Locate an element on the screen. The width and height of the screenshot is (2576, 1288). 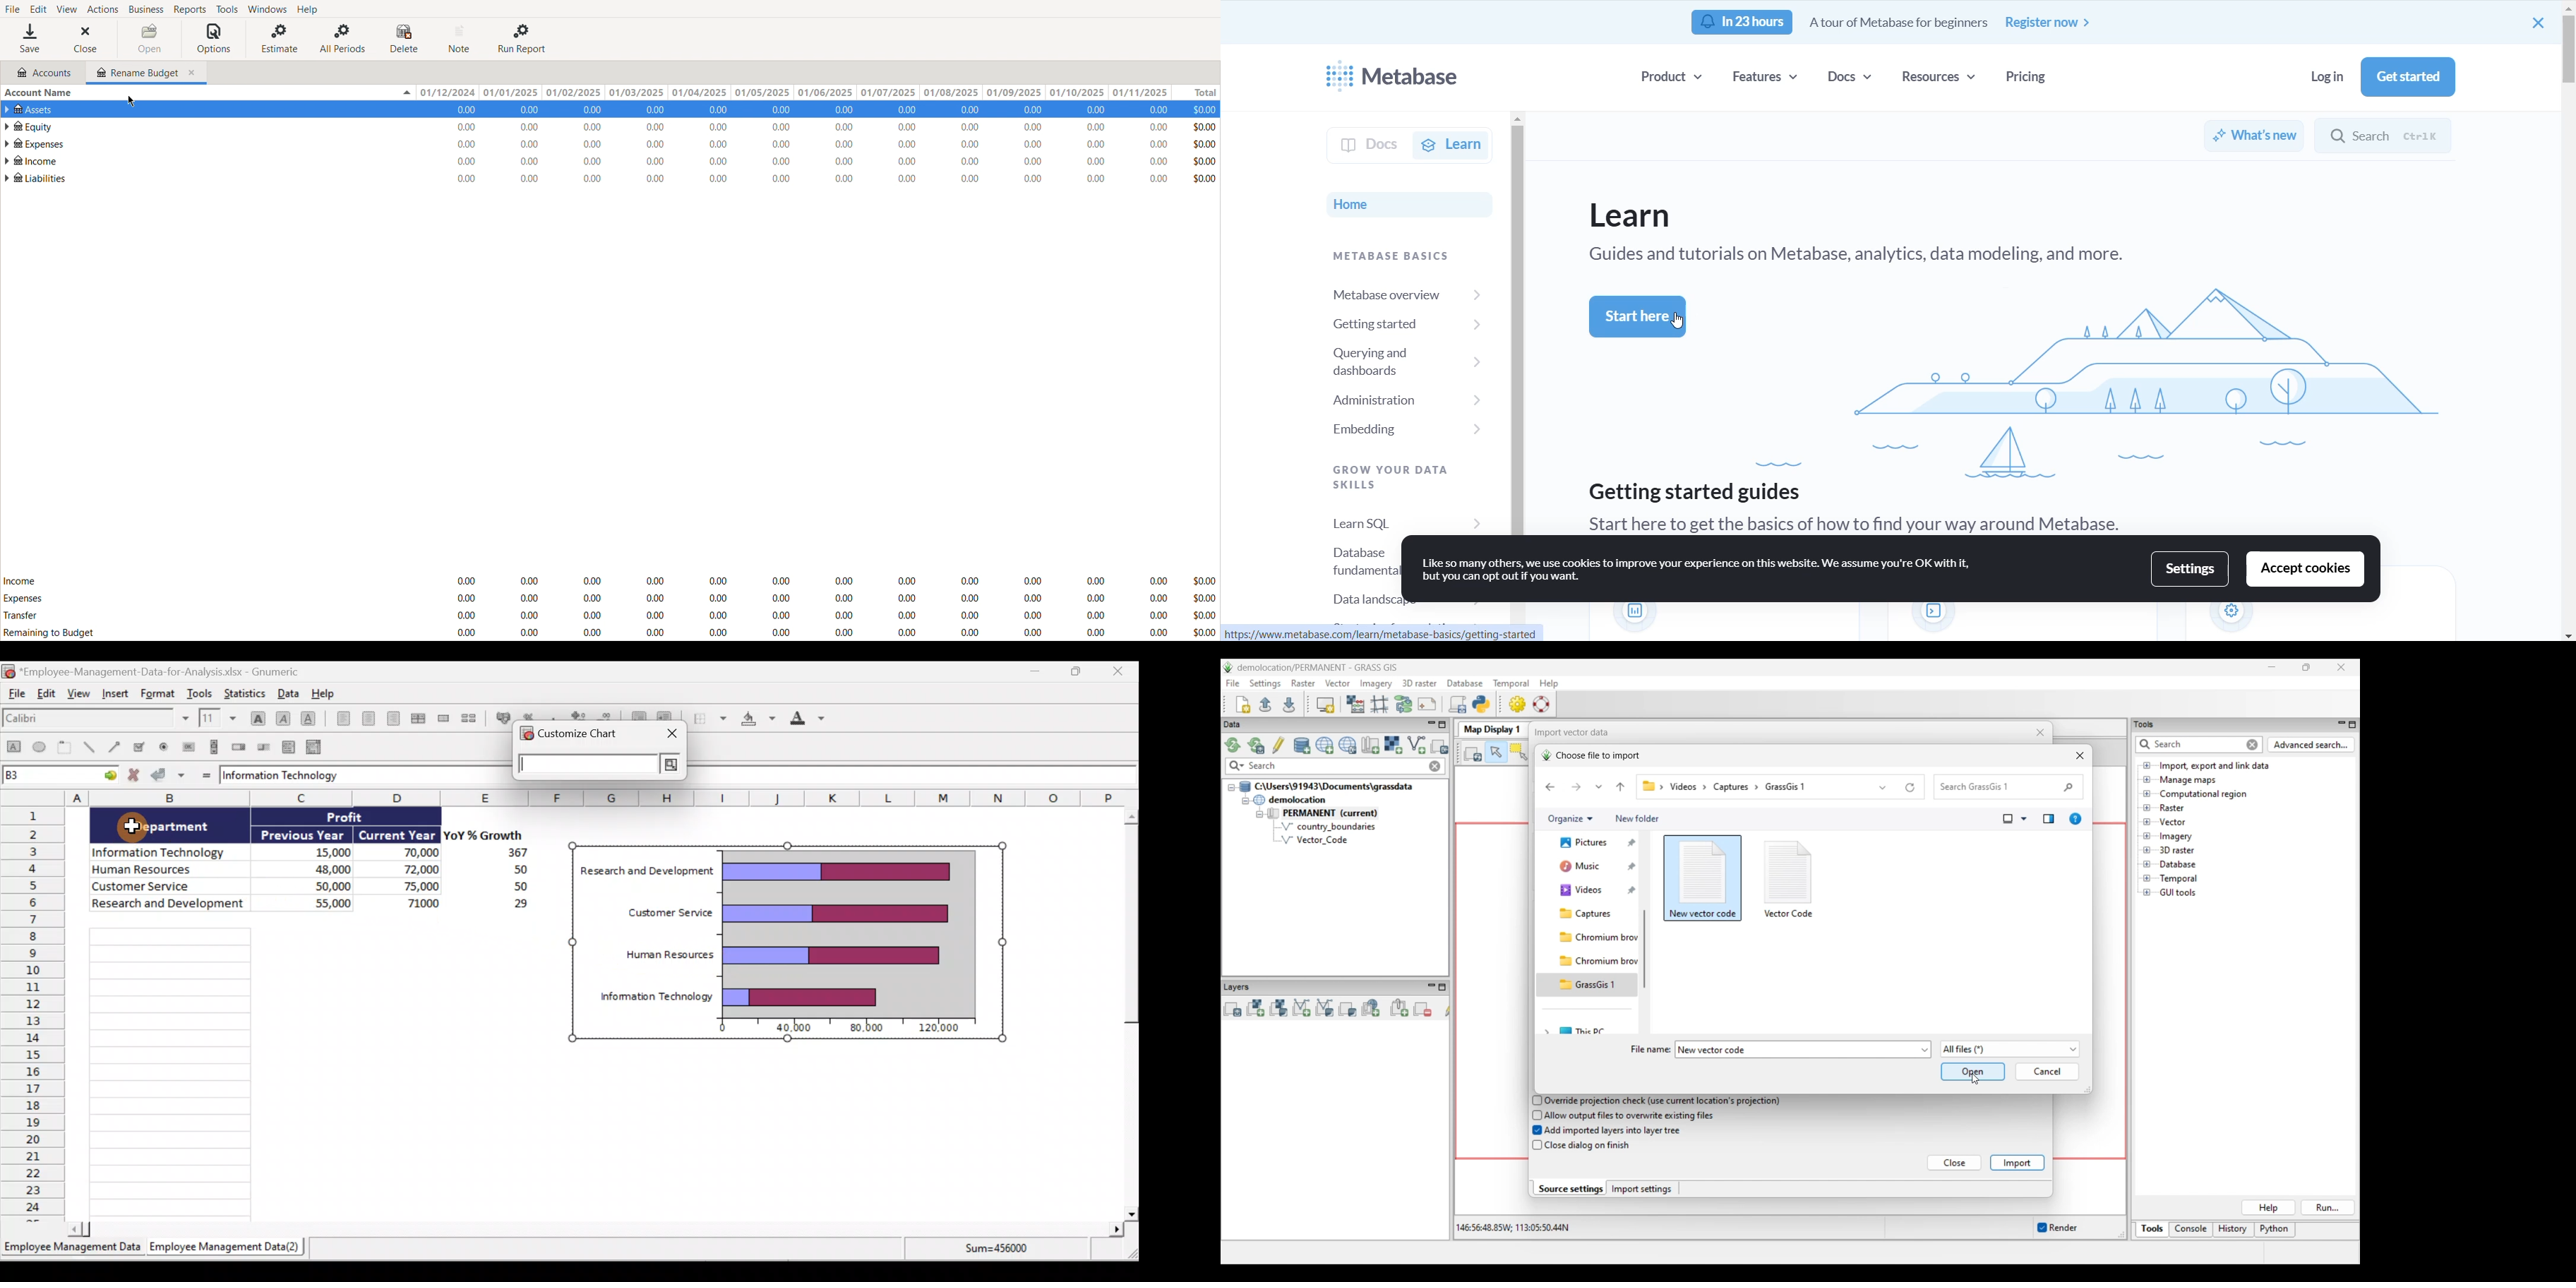
Rows is located at coordinates (33, 1013).